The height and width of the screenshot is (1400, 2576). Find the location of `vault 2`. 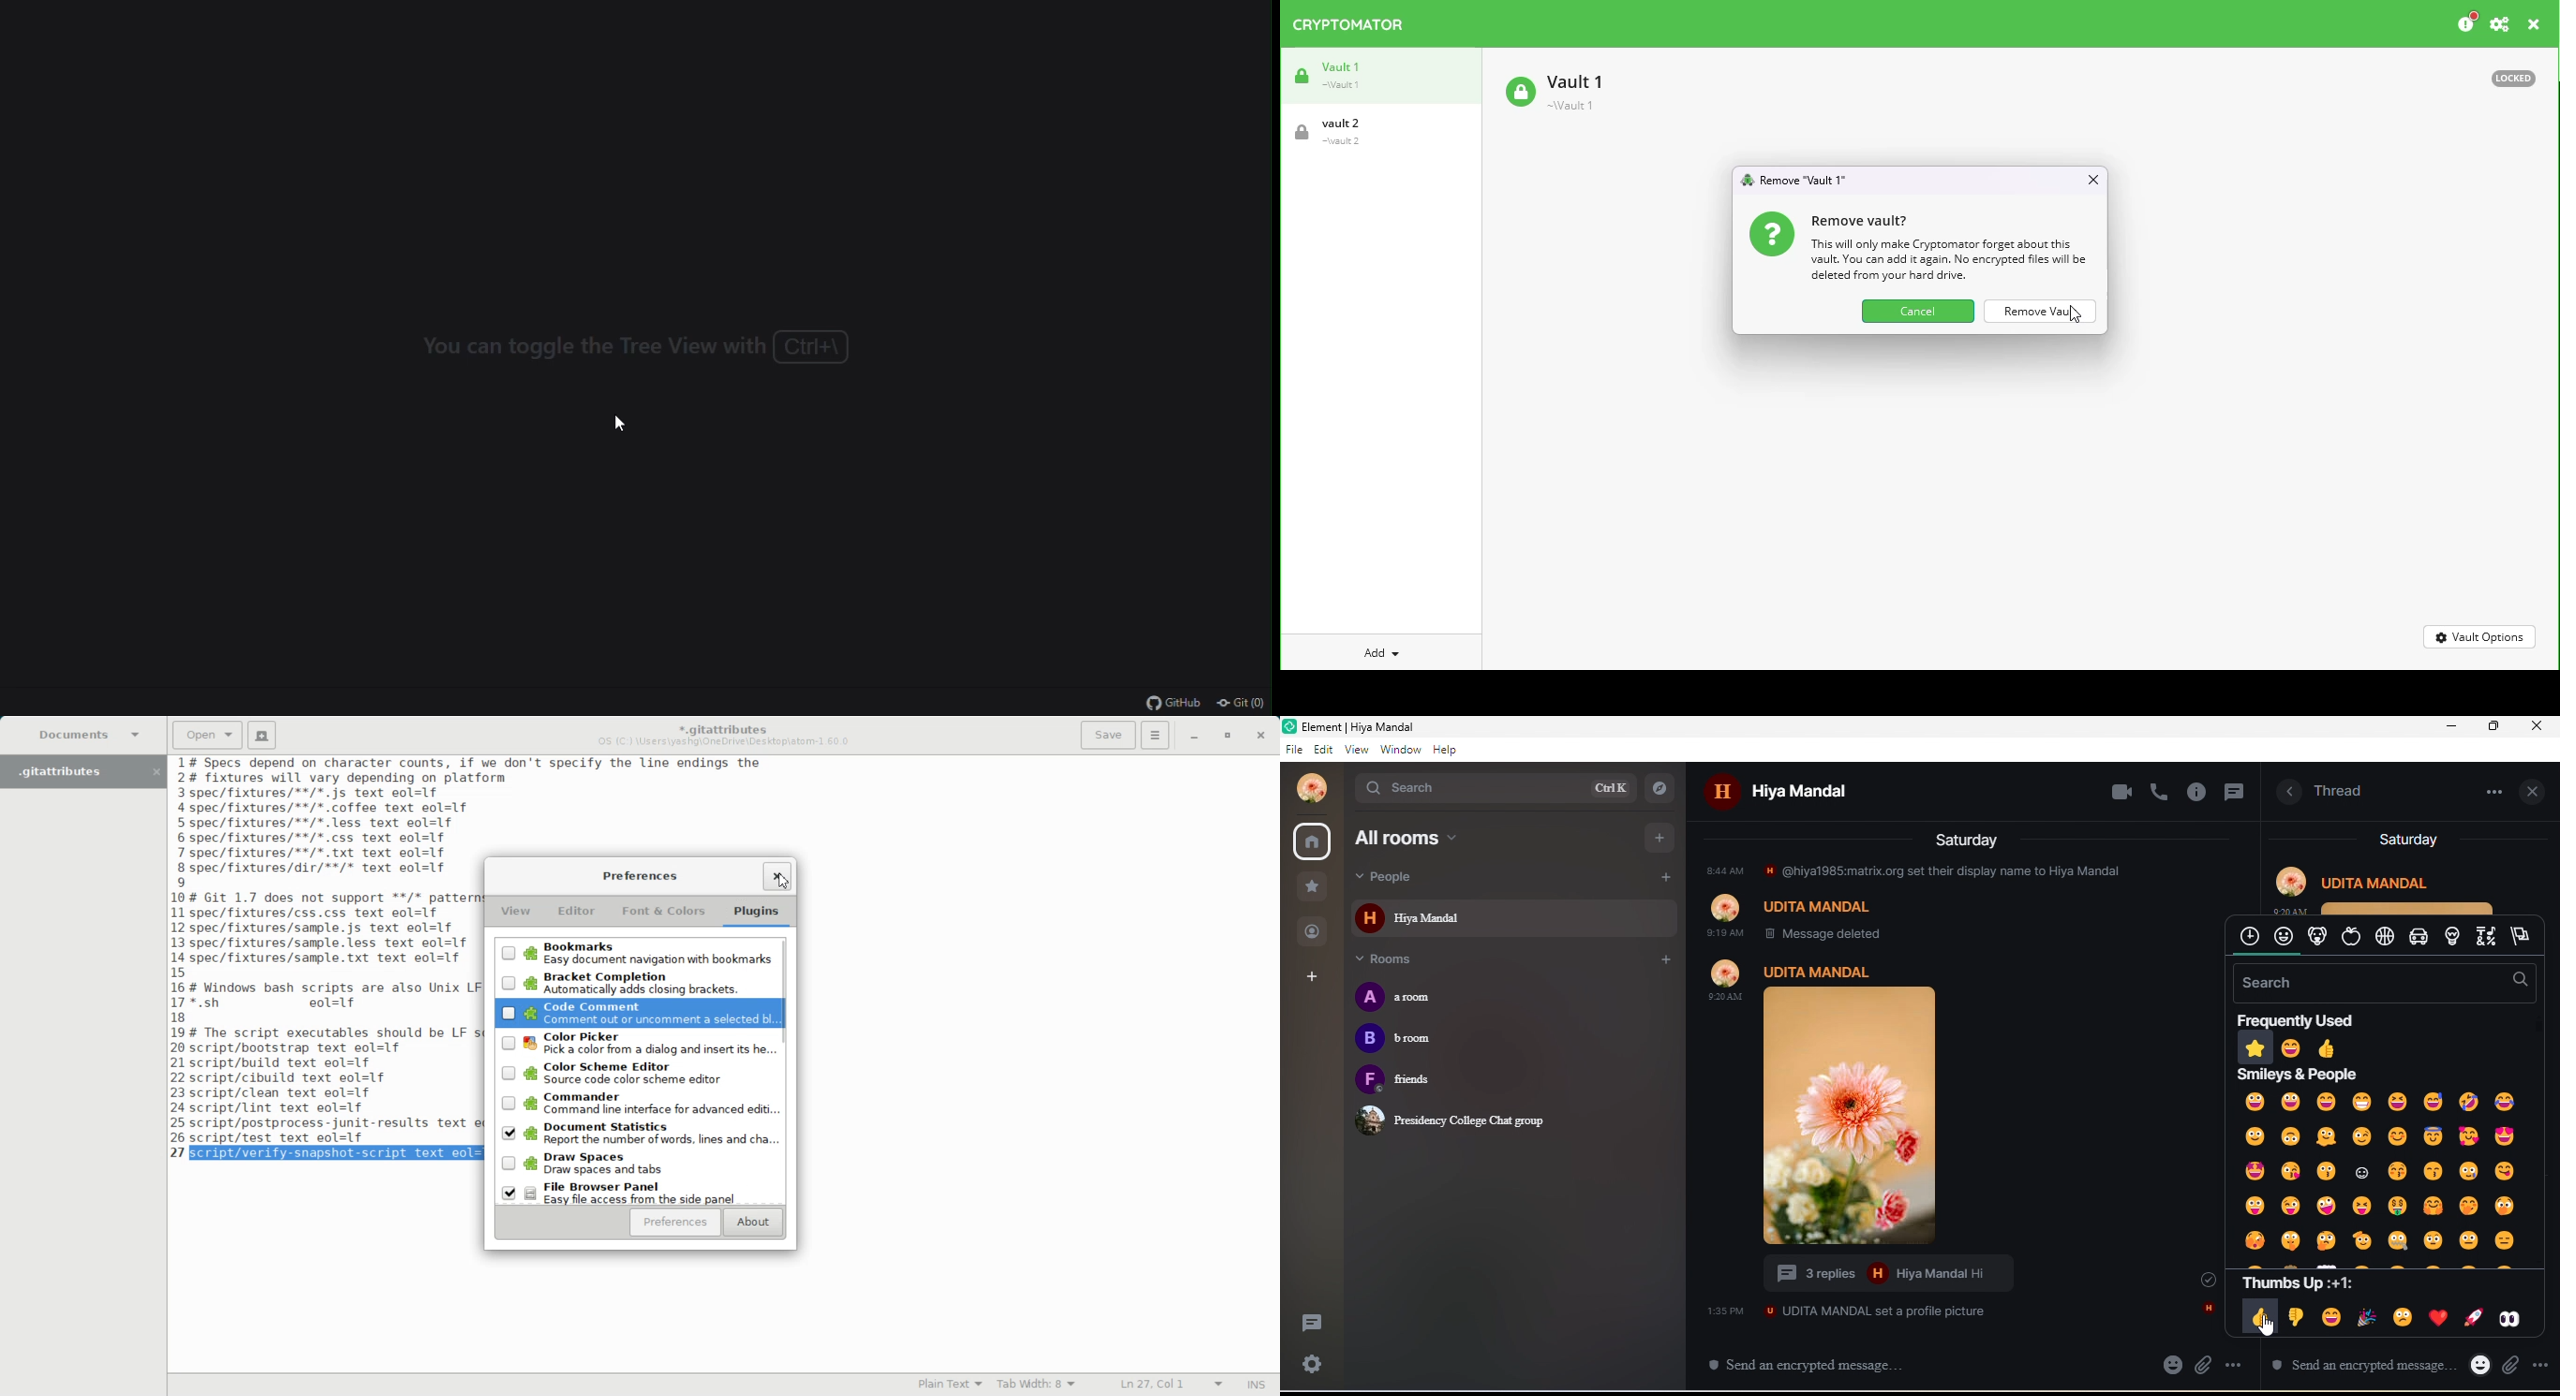

vault 2 is located at coordinates (1334, 132).